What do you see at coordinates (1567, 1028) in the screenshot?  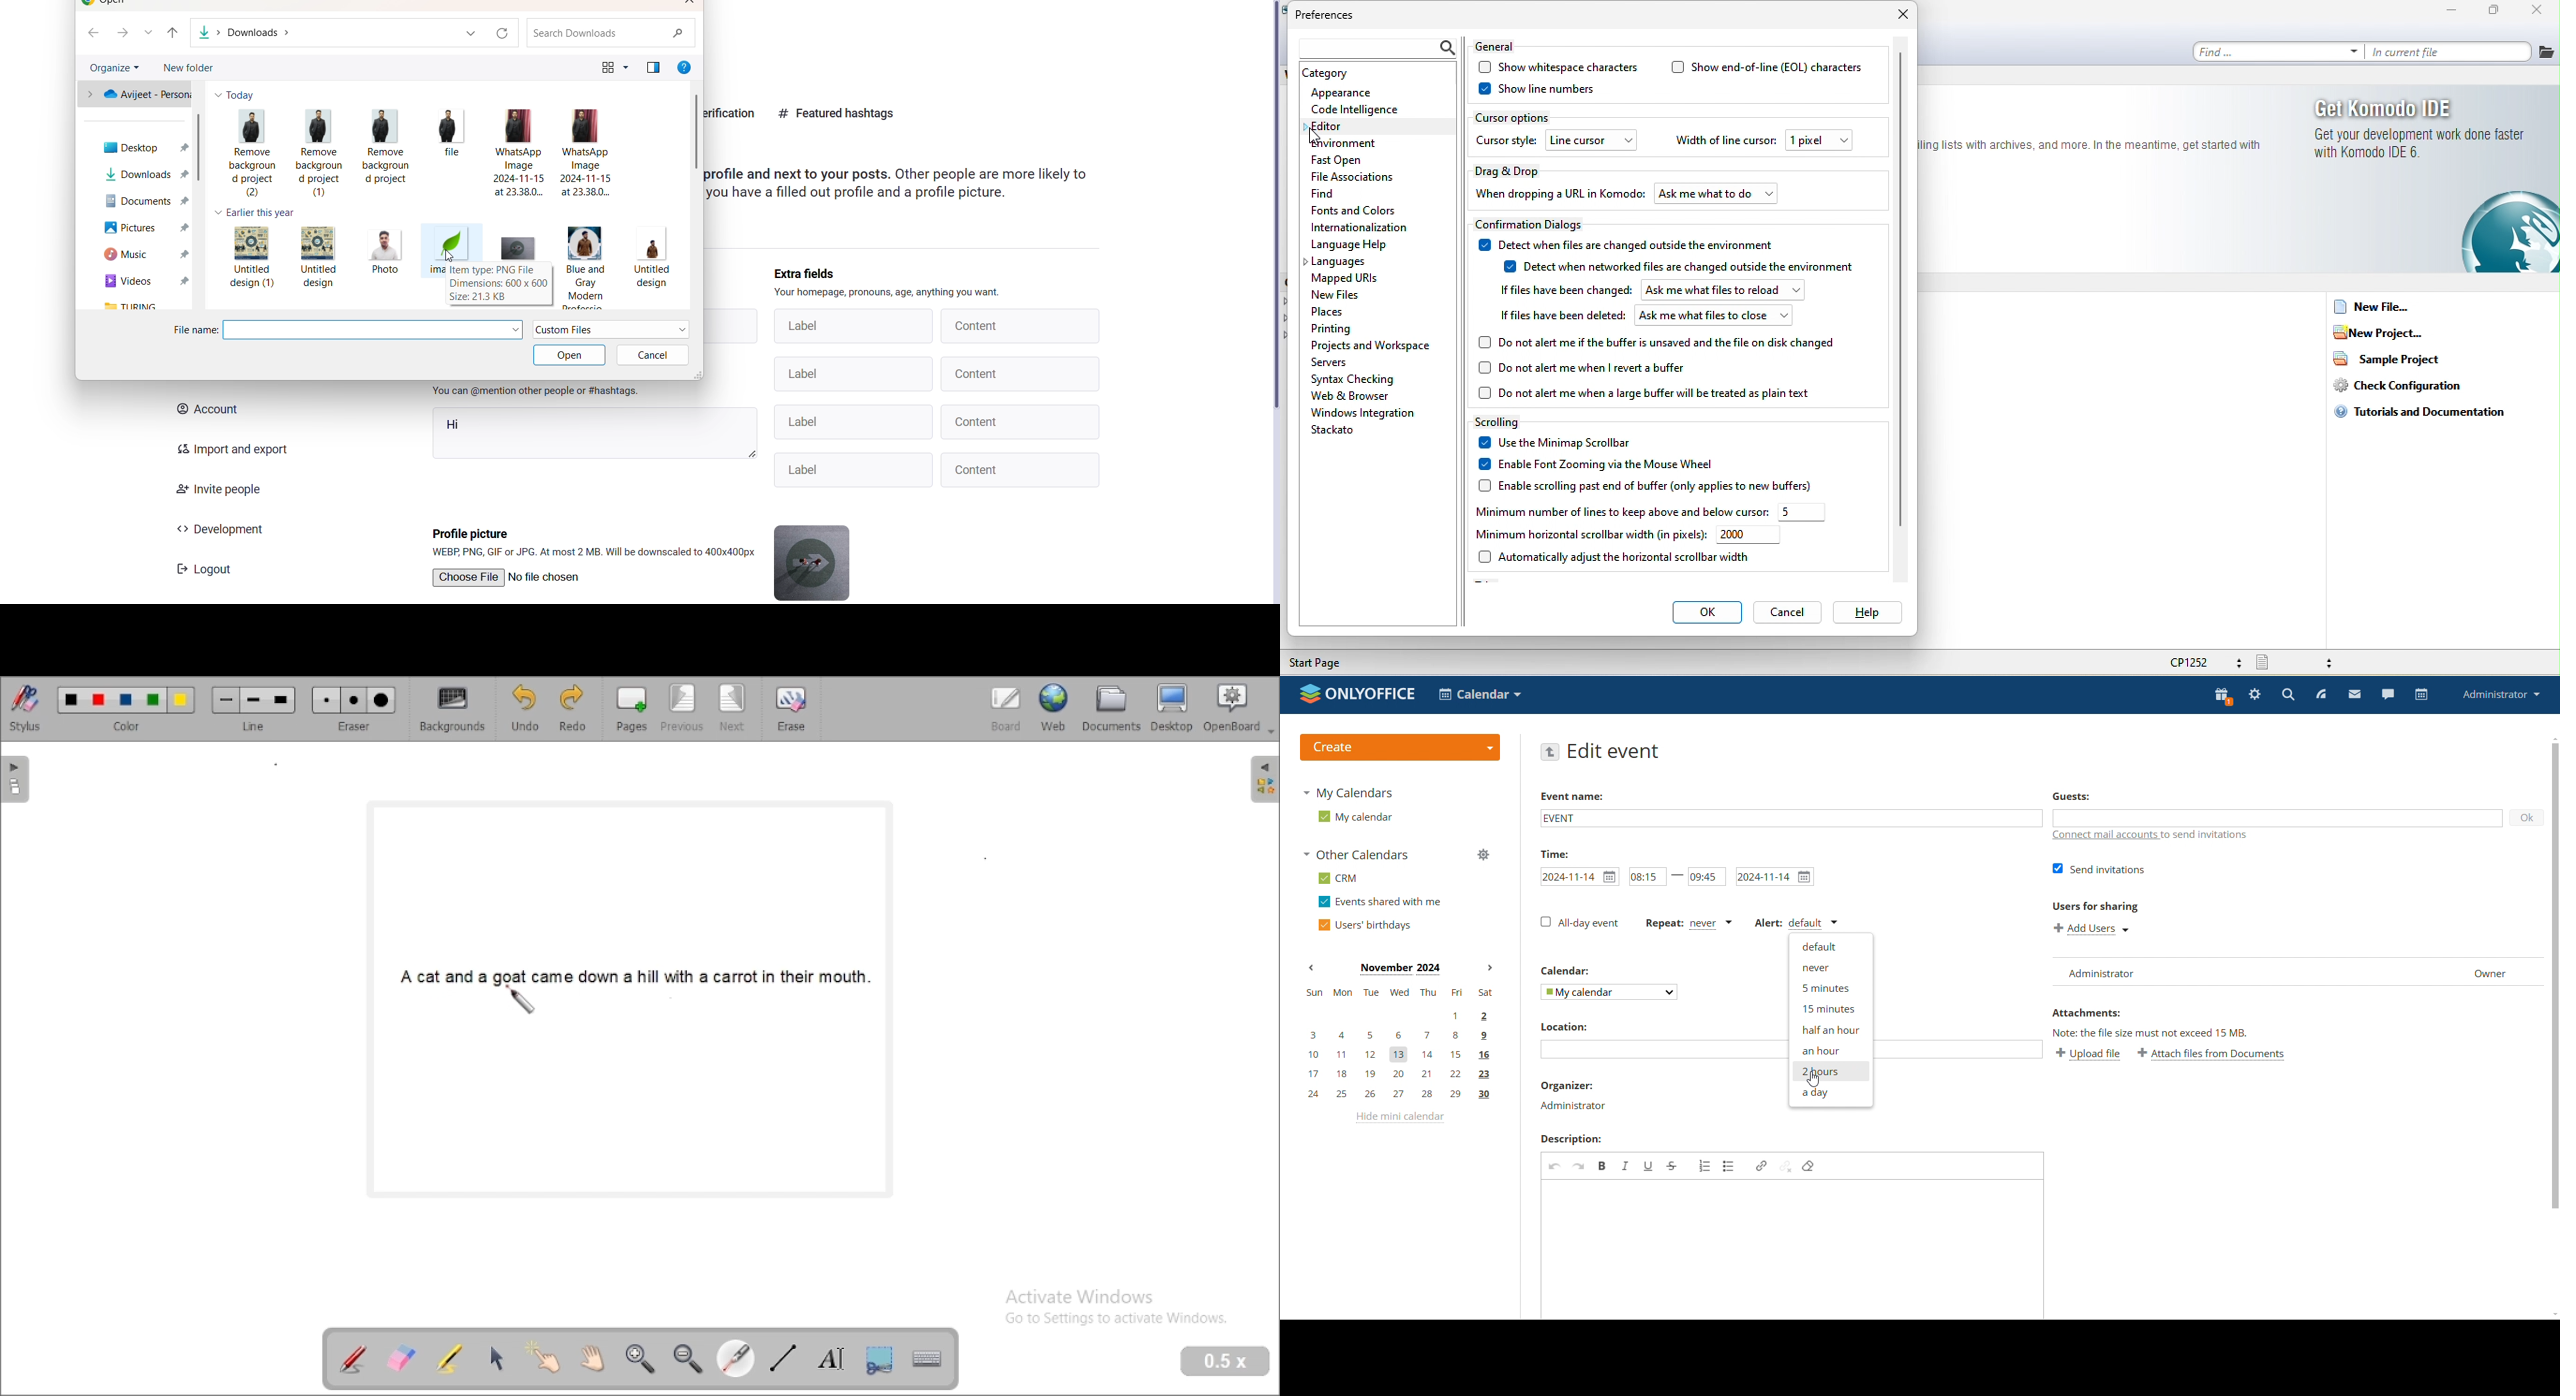 I see `location label` at bounding box center [1567, 1028].